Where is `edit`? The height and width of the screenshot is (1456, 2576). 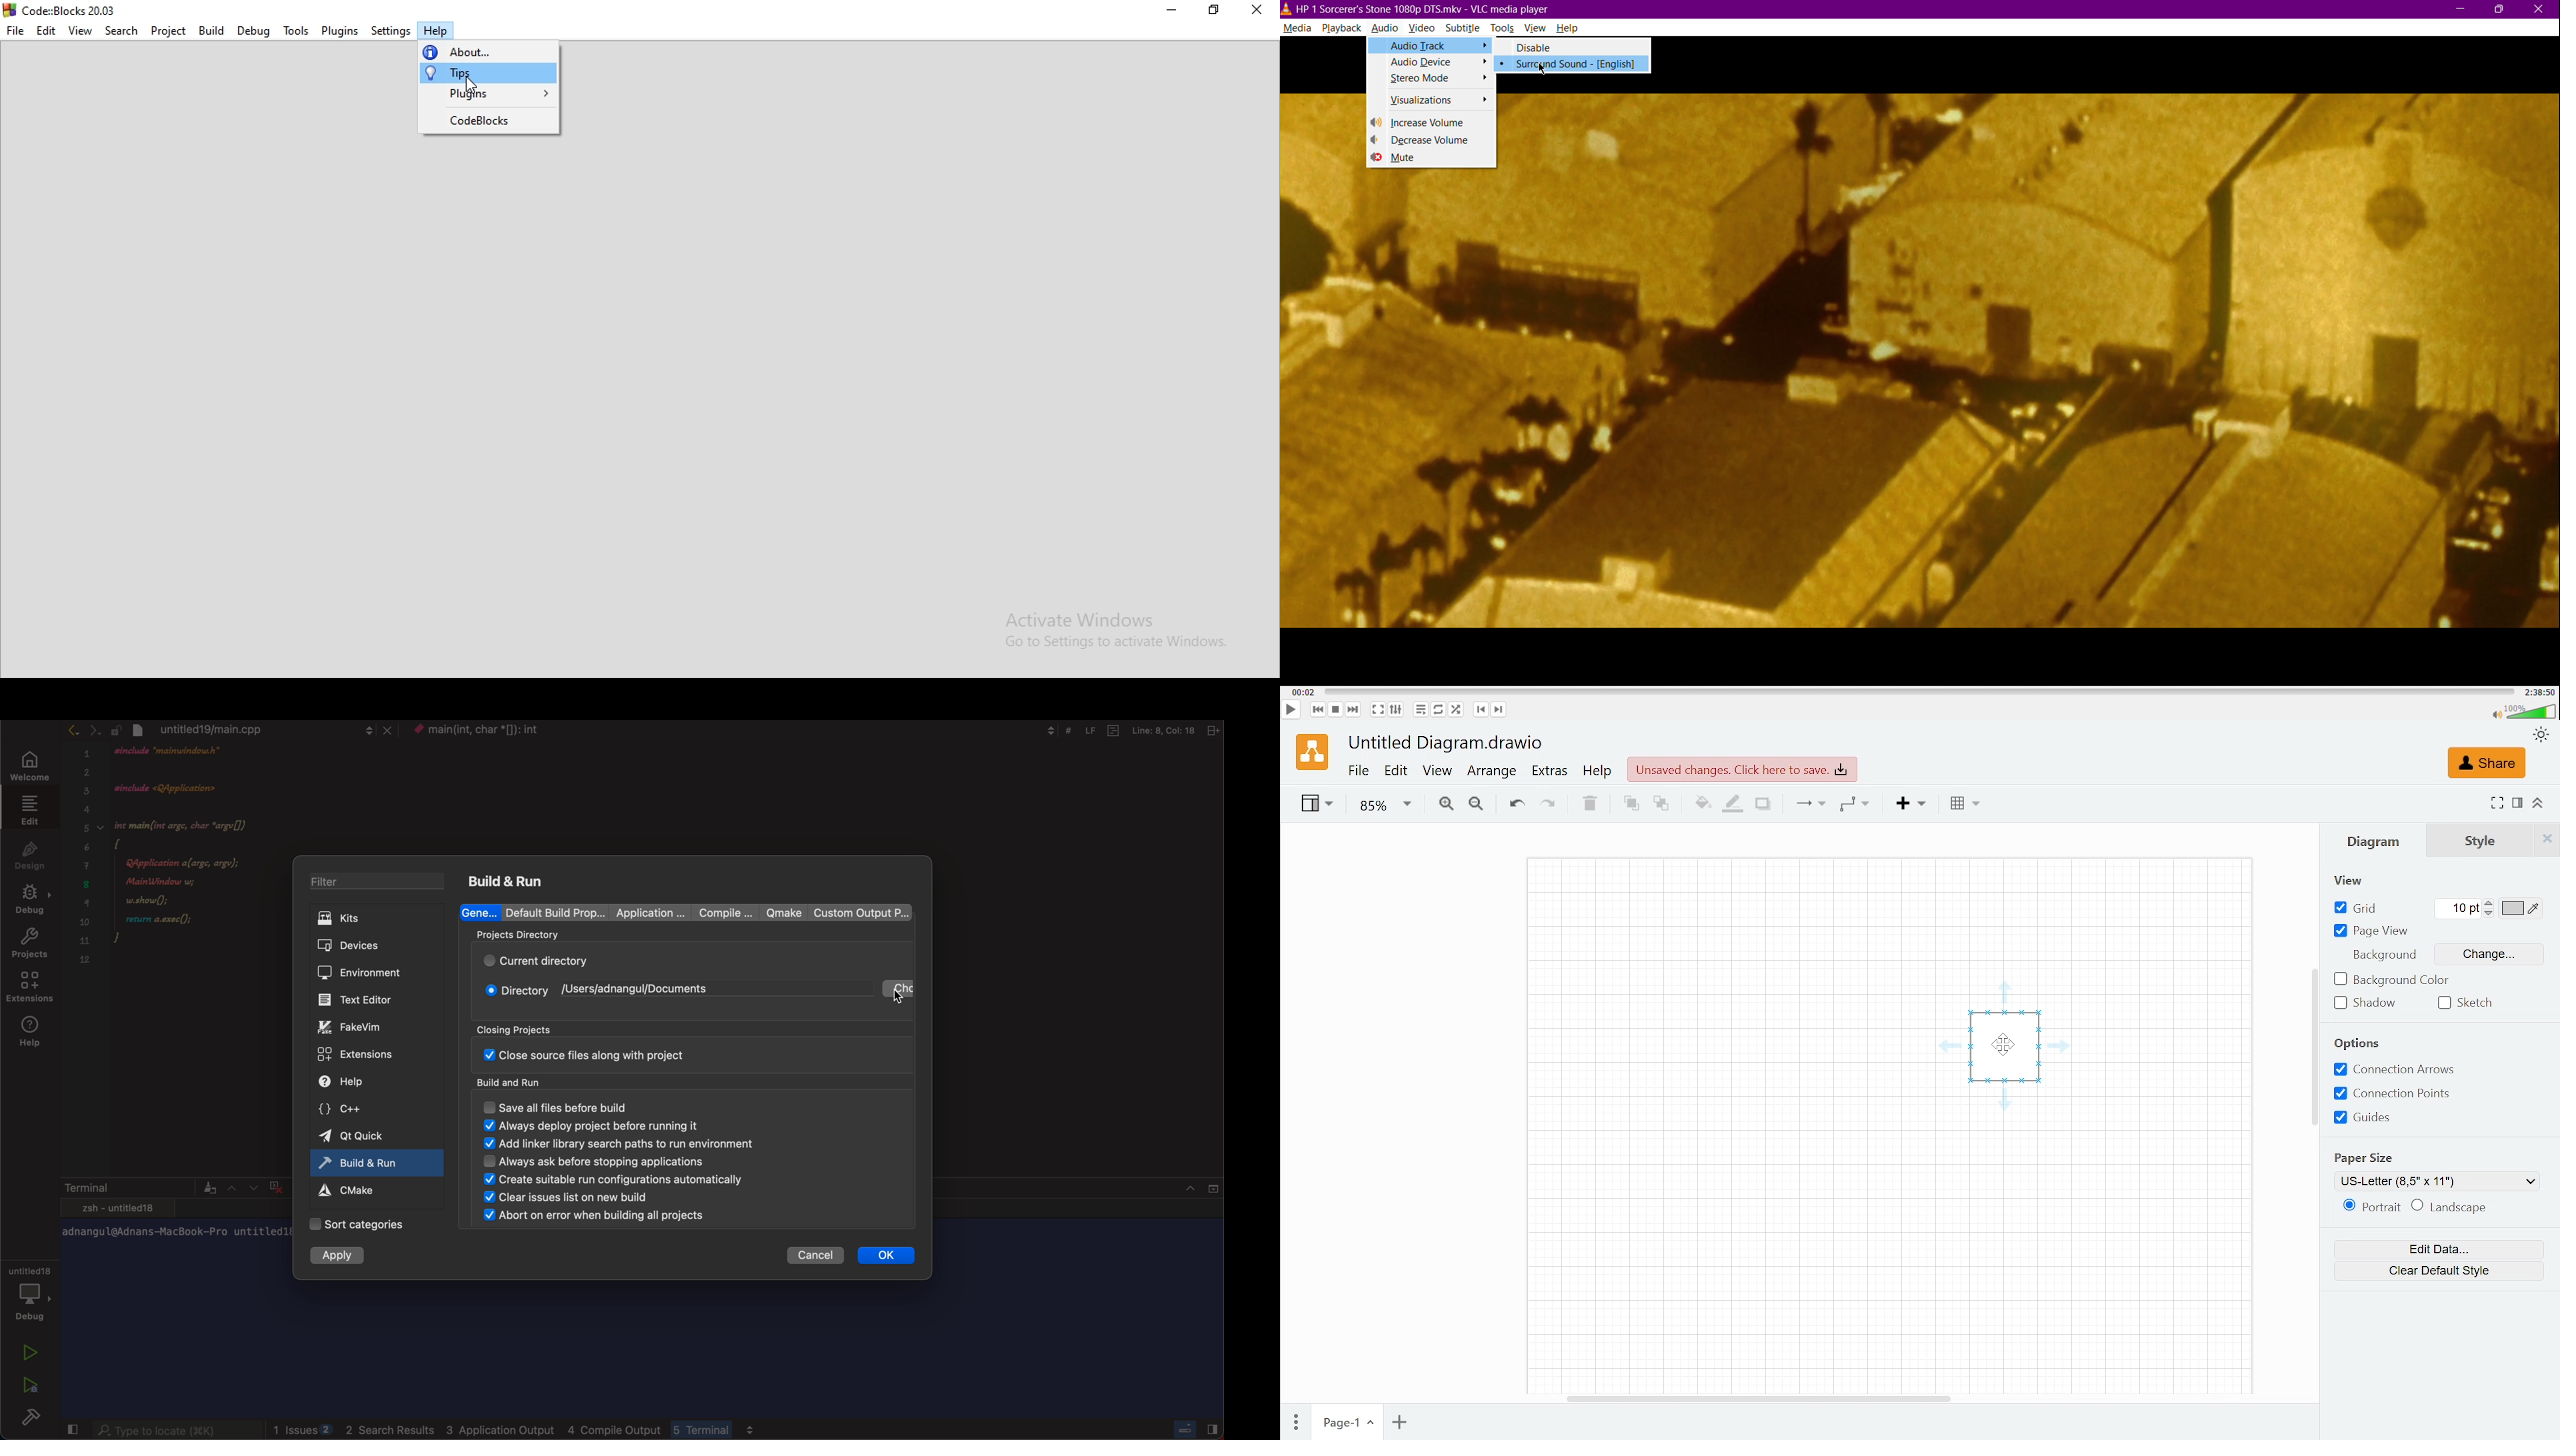 edit is located at coordinates (30, 811).